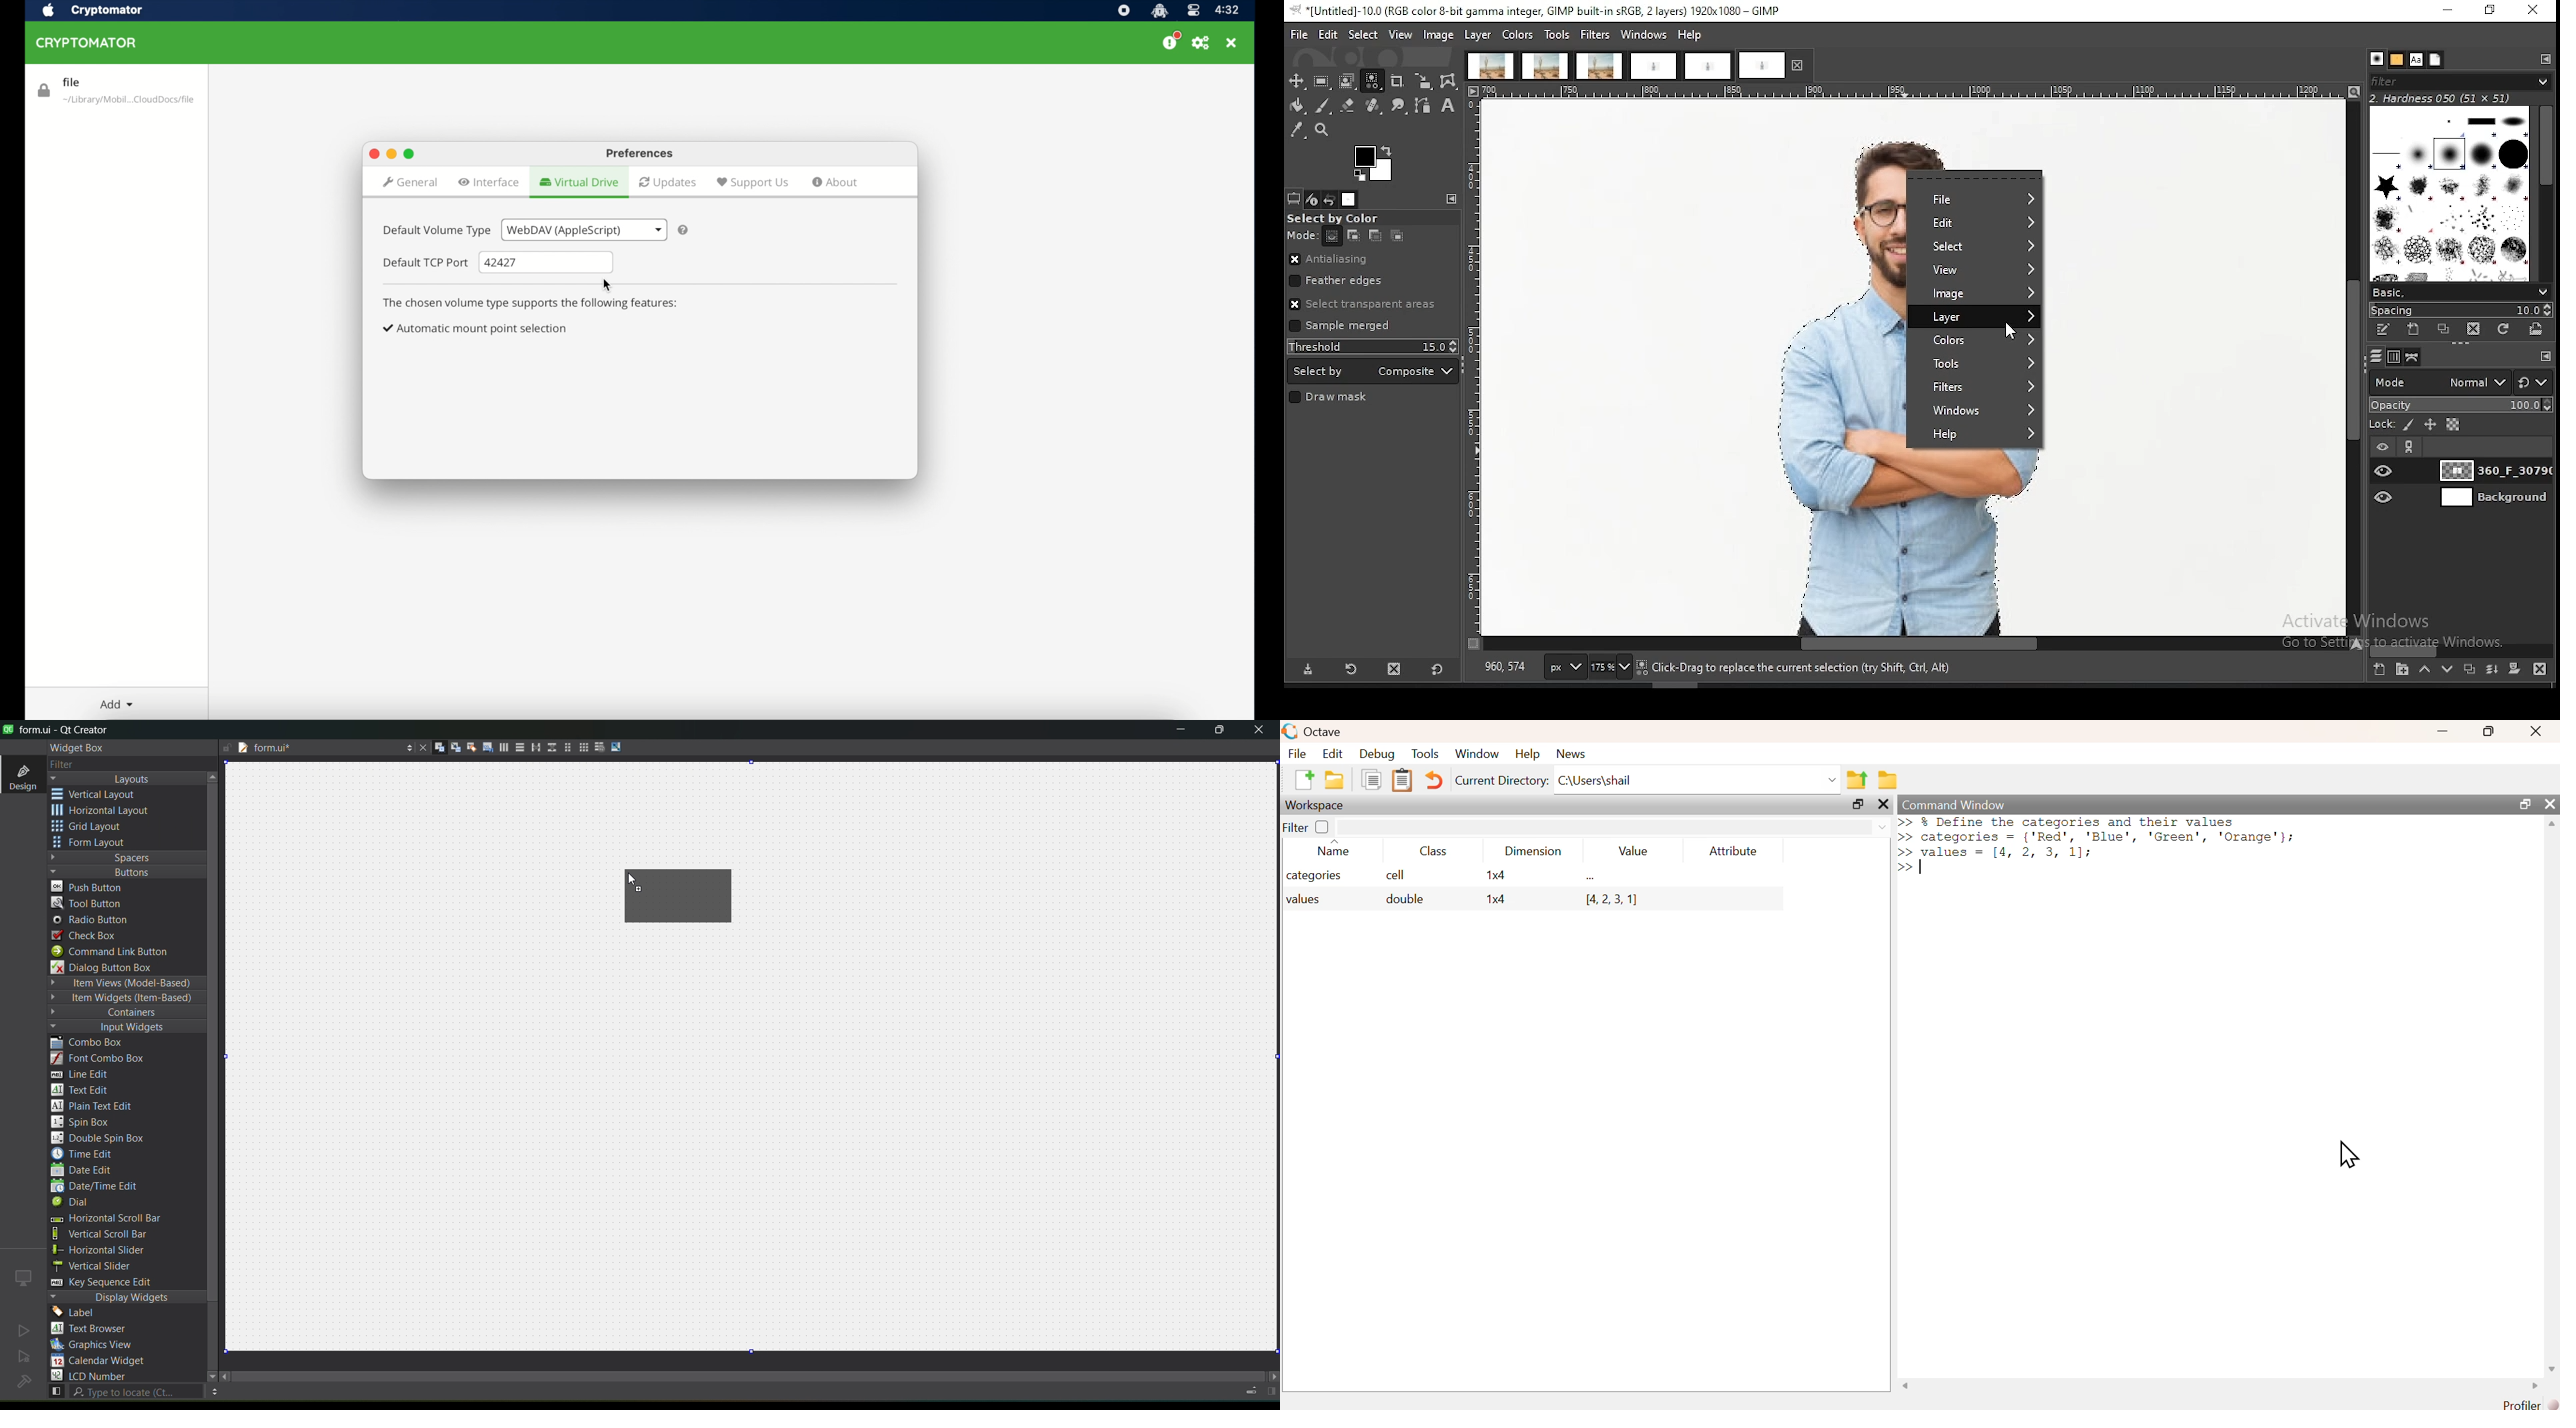  I want to click on Octave, so click(1325, 732).